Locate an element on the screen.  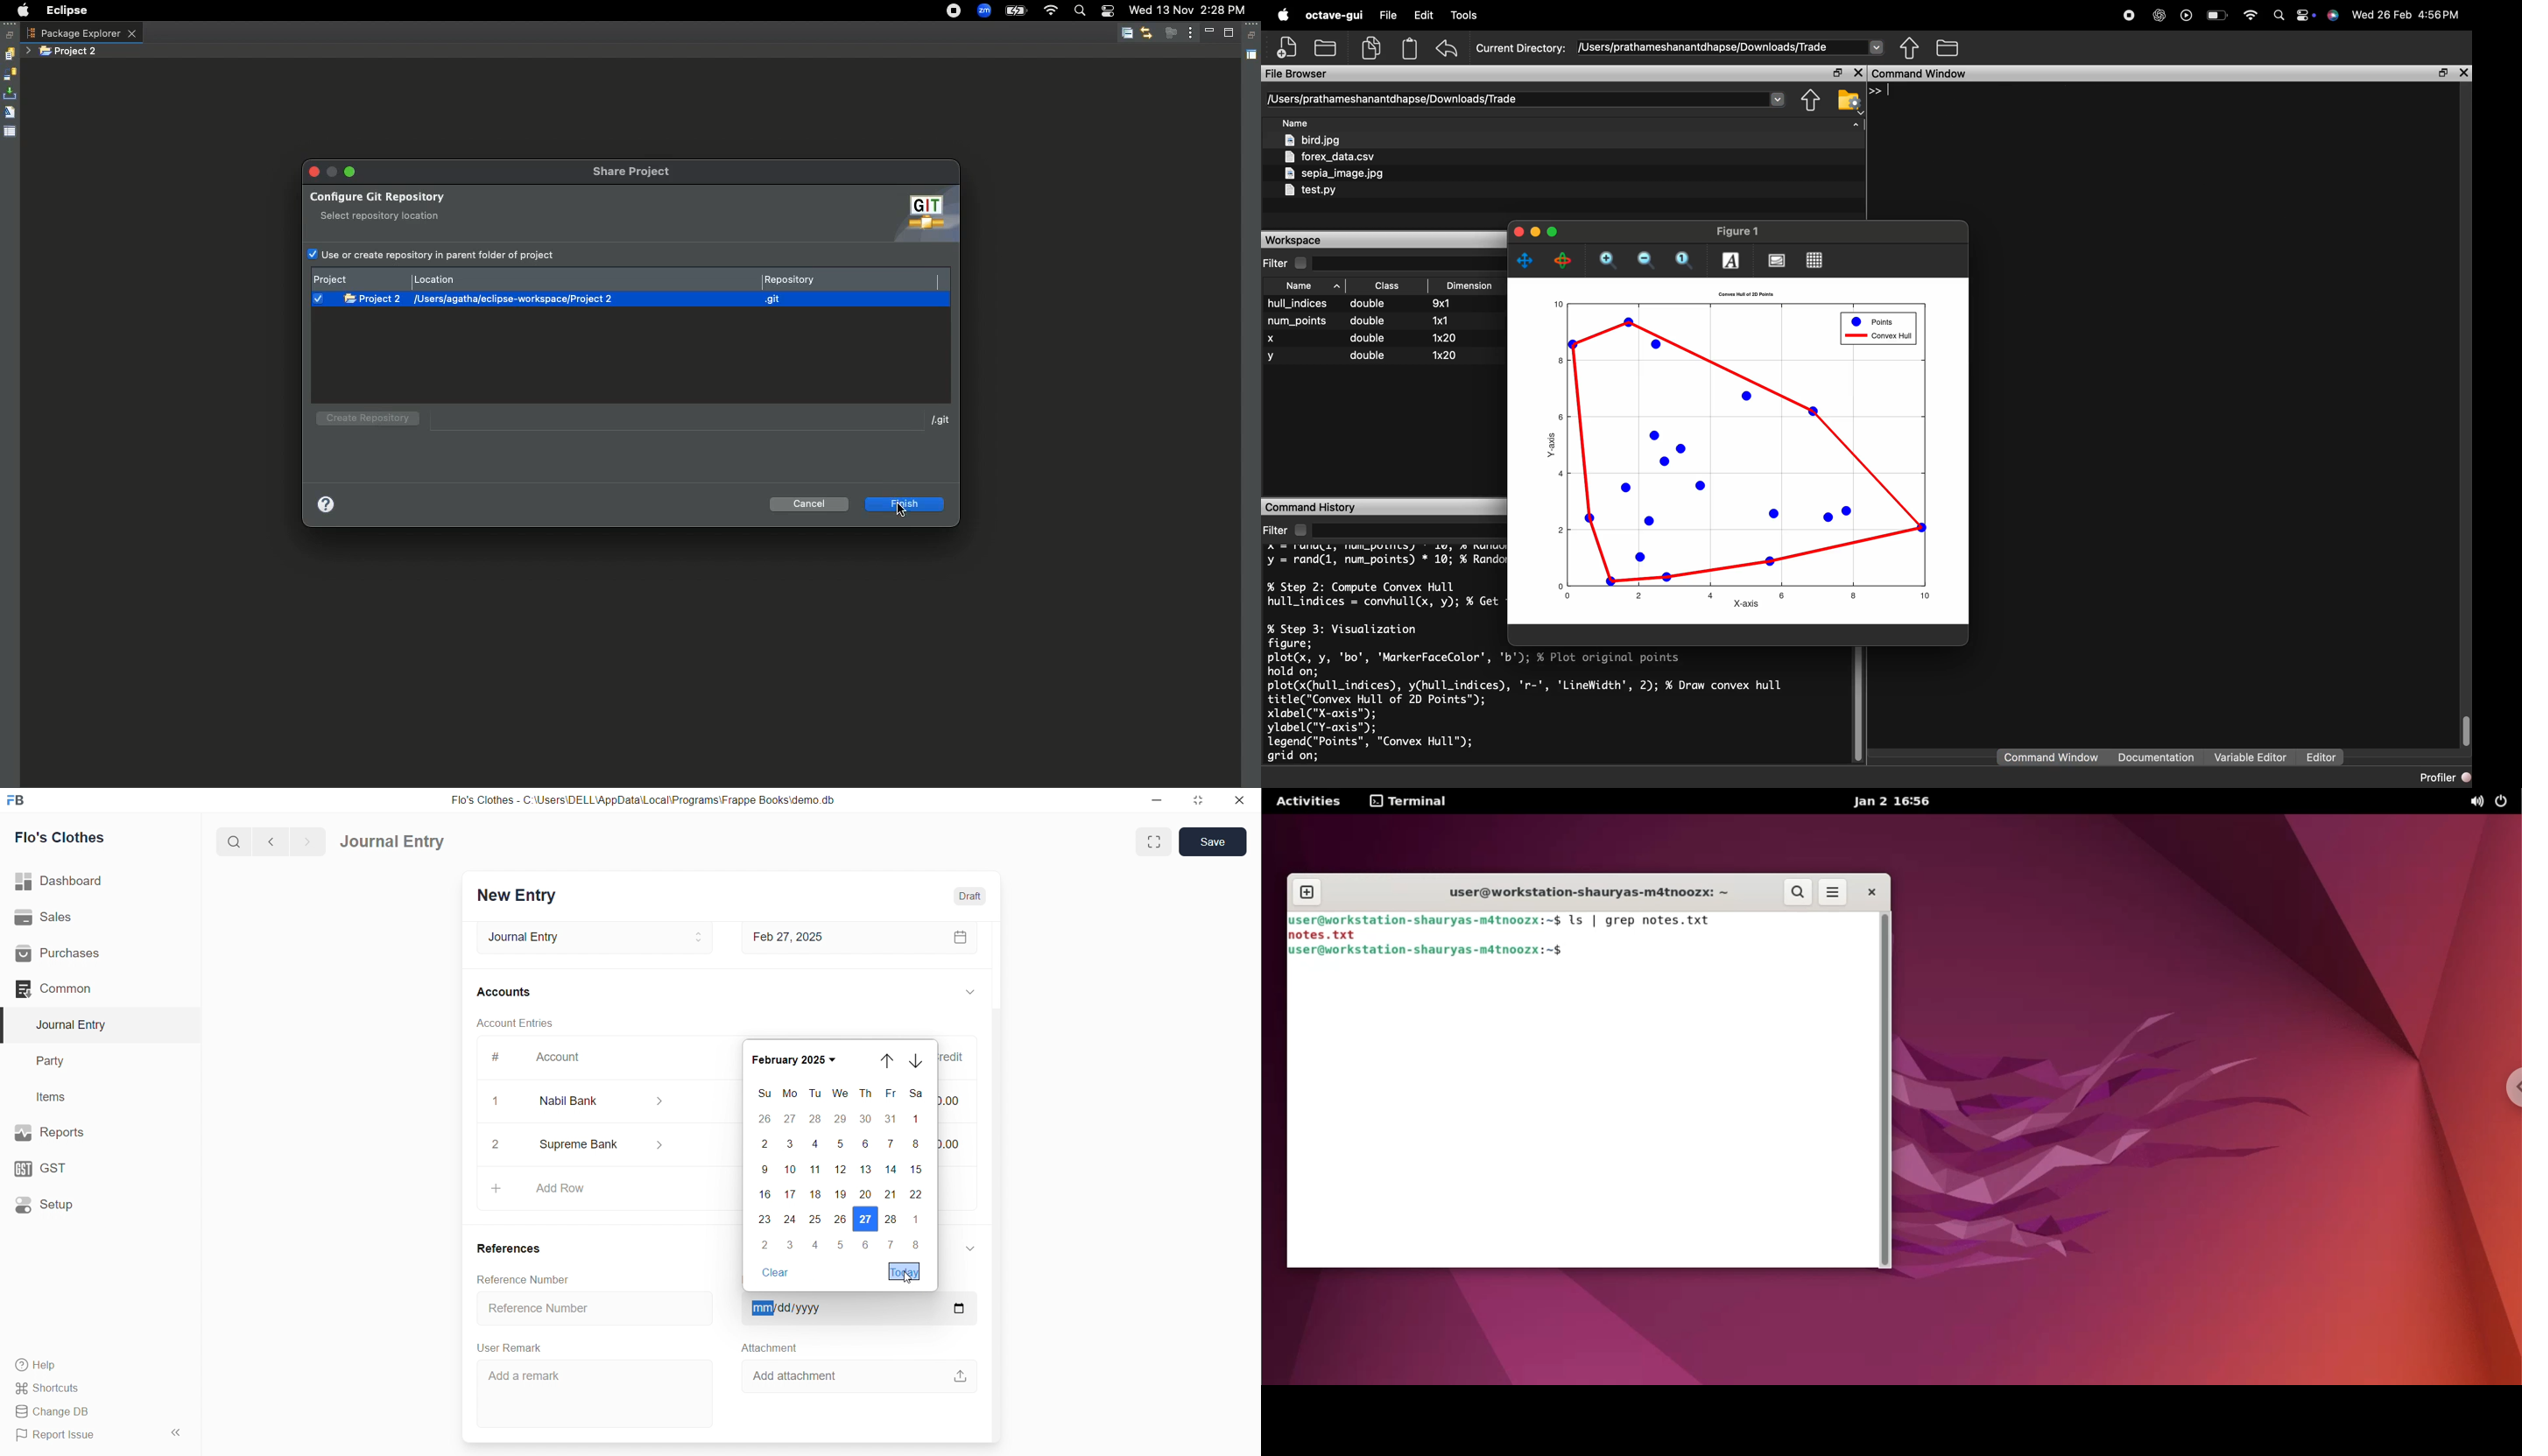
8 is located at coordinates (916, 1146).